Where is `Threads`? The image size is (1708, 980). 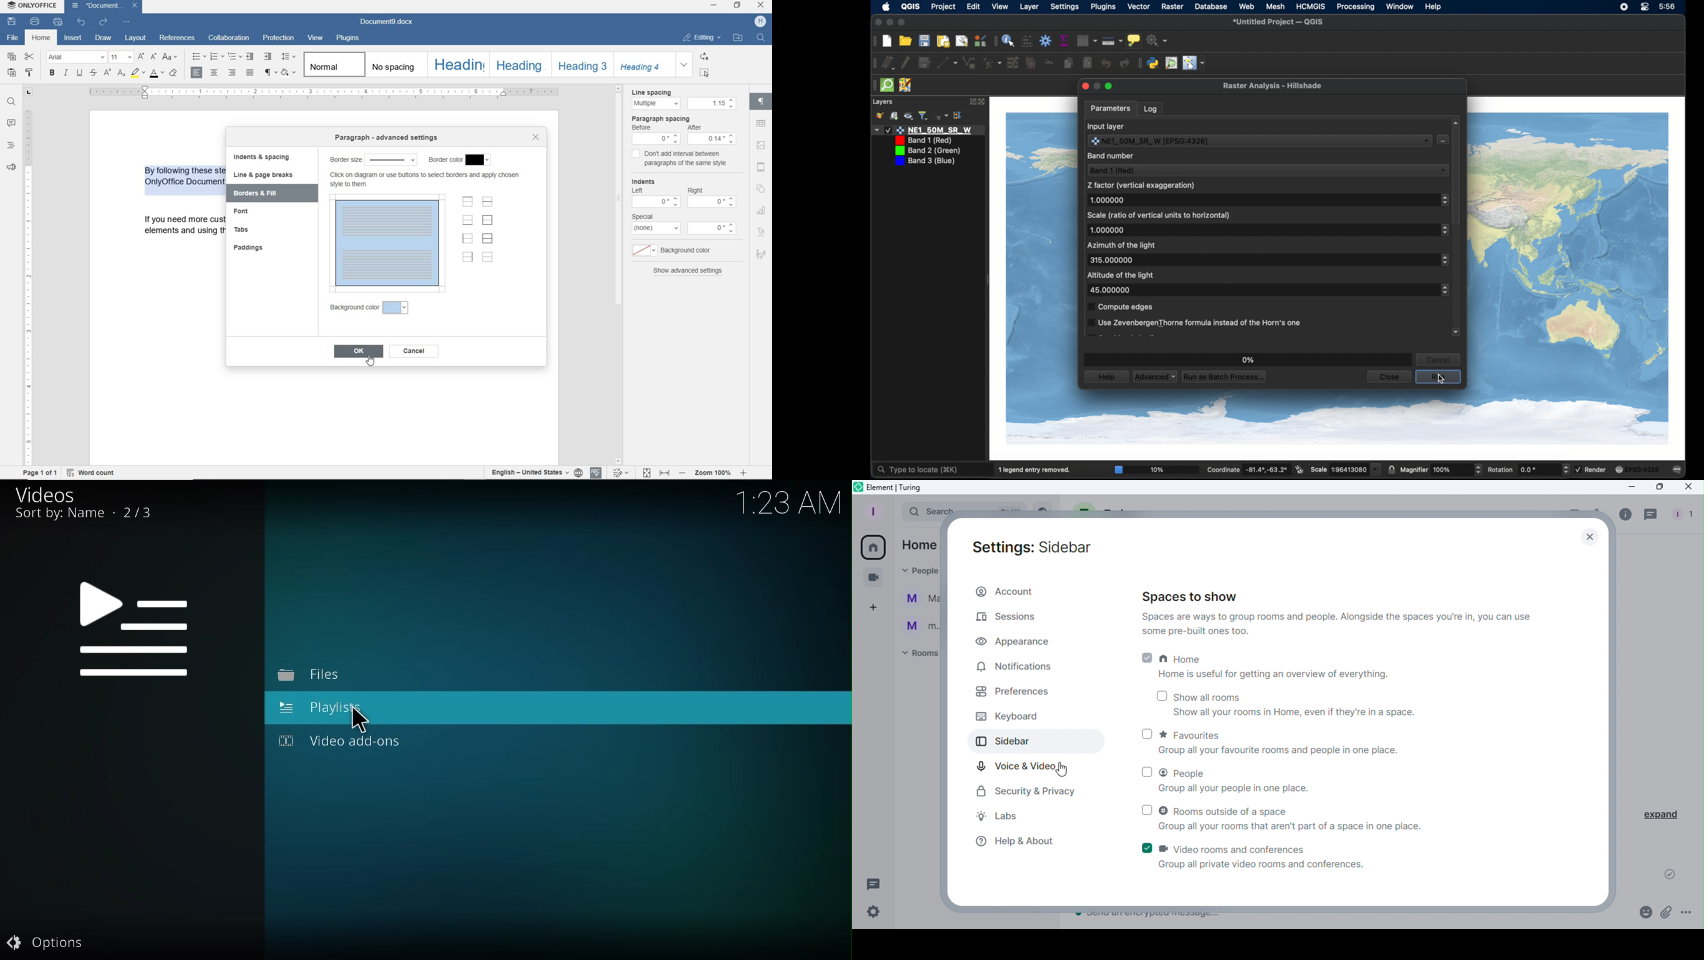 Threads is located at coordinates (1651, 514).